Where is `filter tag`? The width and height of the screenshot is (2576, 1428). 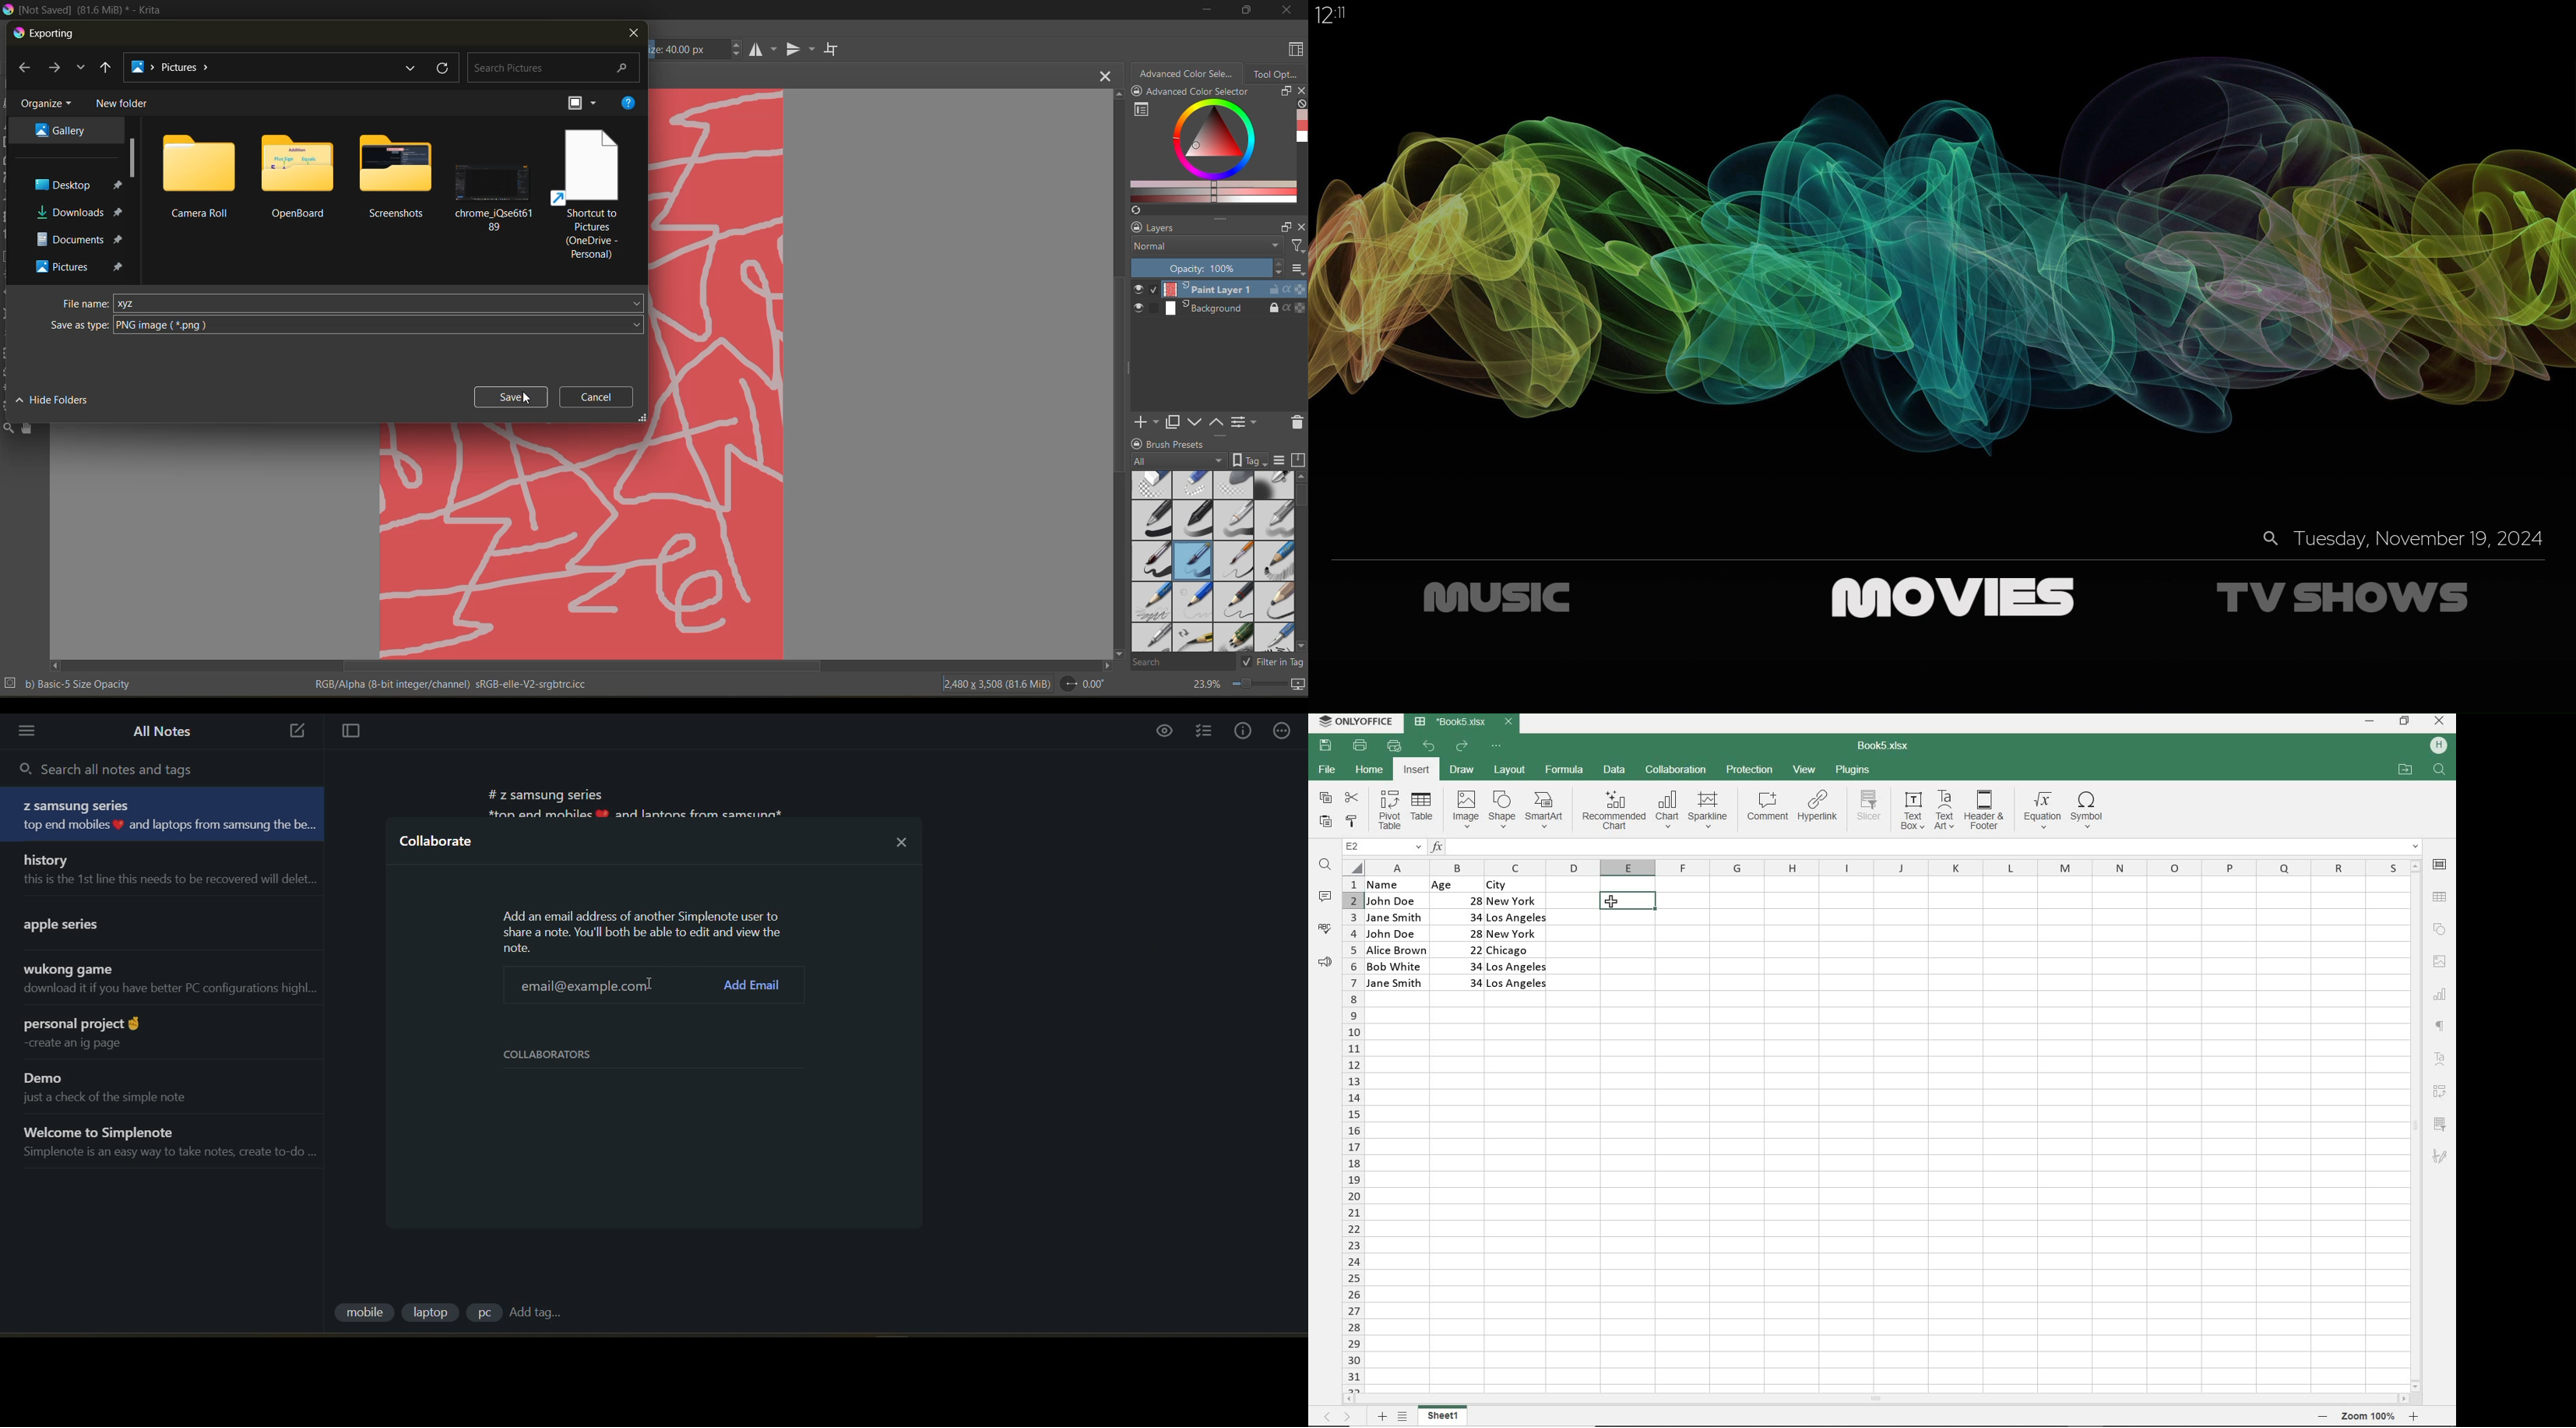 filter tag is located at coordinates (1270, 661).